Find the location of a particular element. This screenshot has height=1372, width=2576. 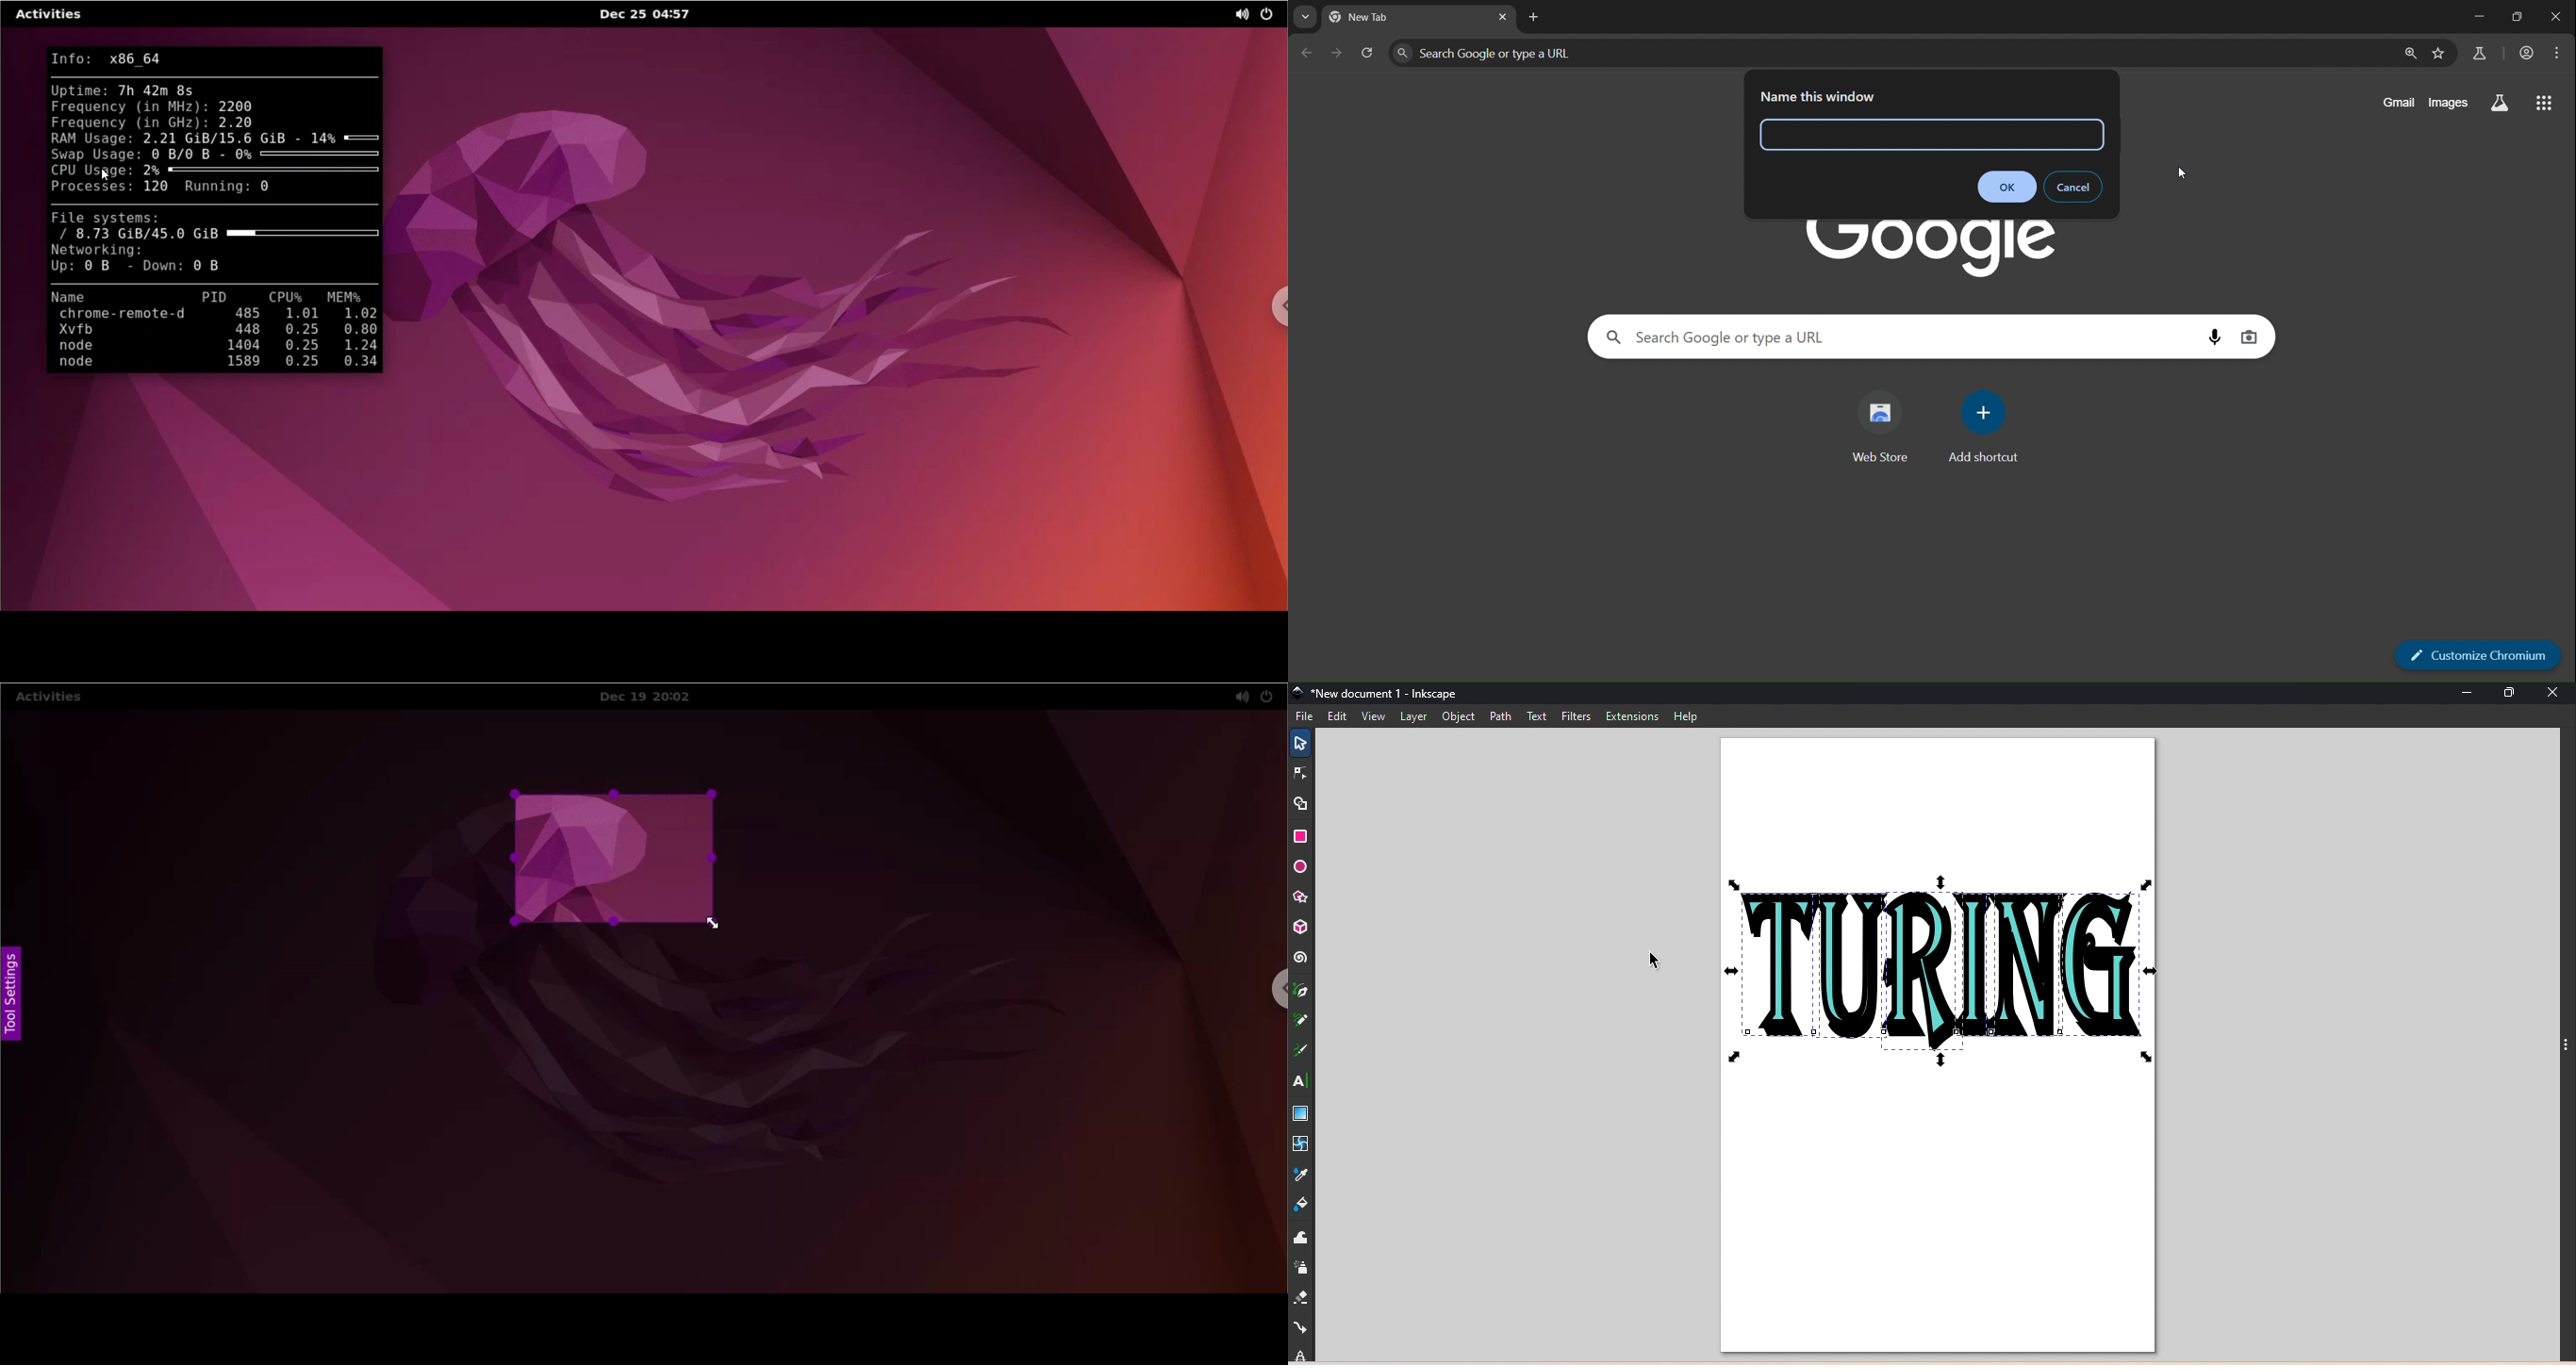

Edit is located at coordinates (1337, 716).